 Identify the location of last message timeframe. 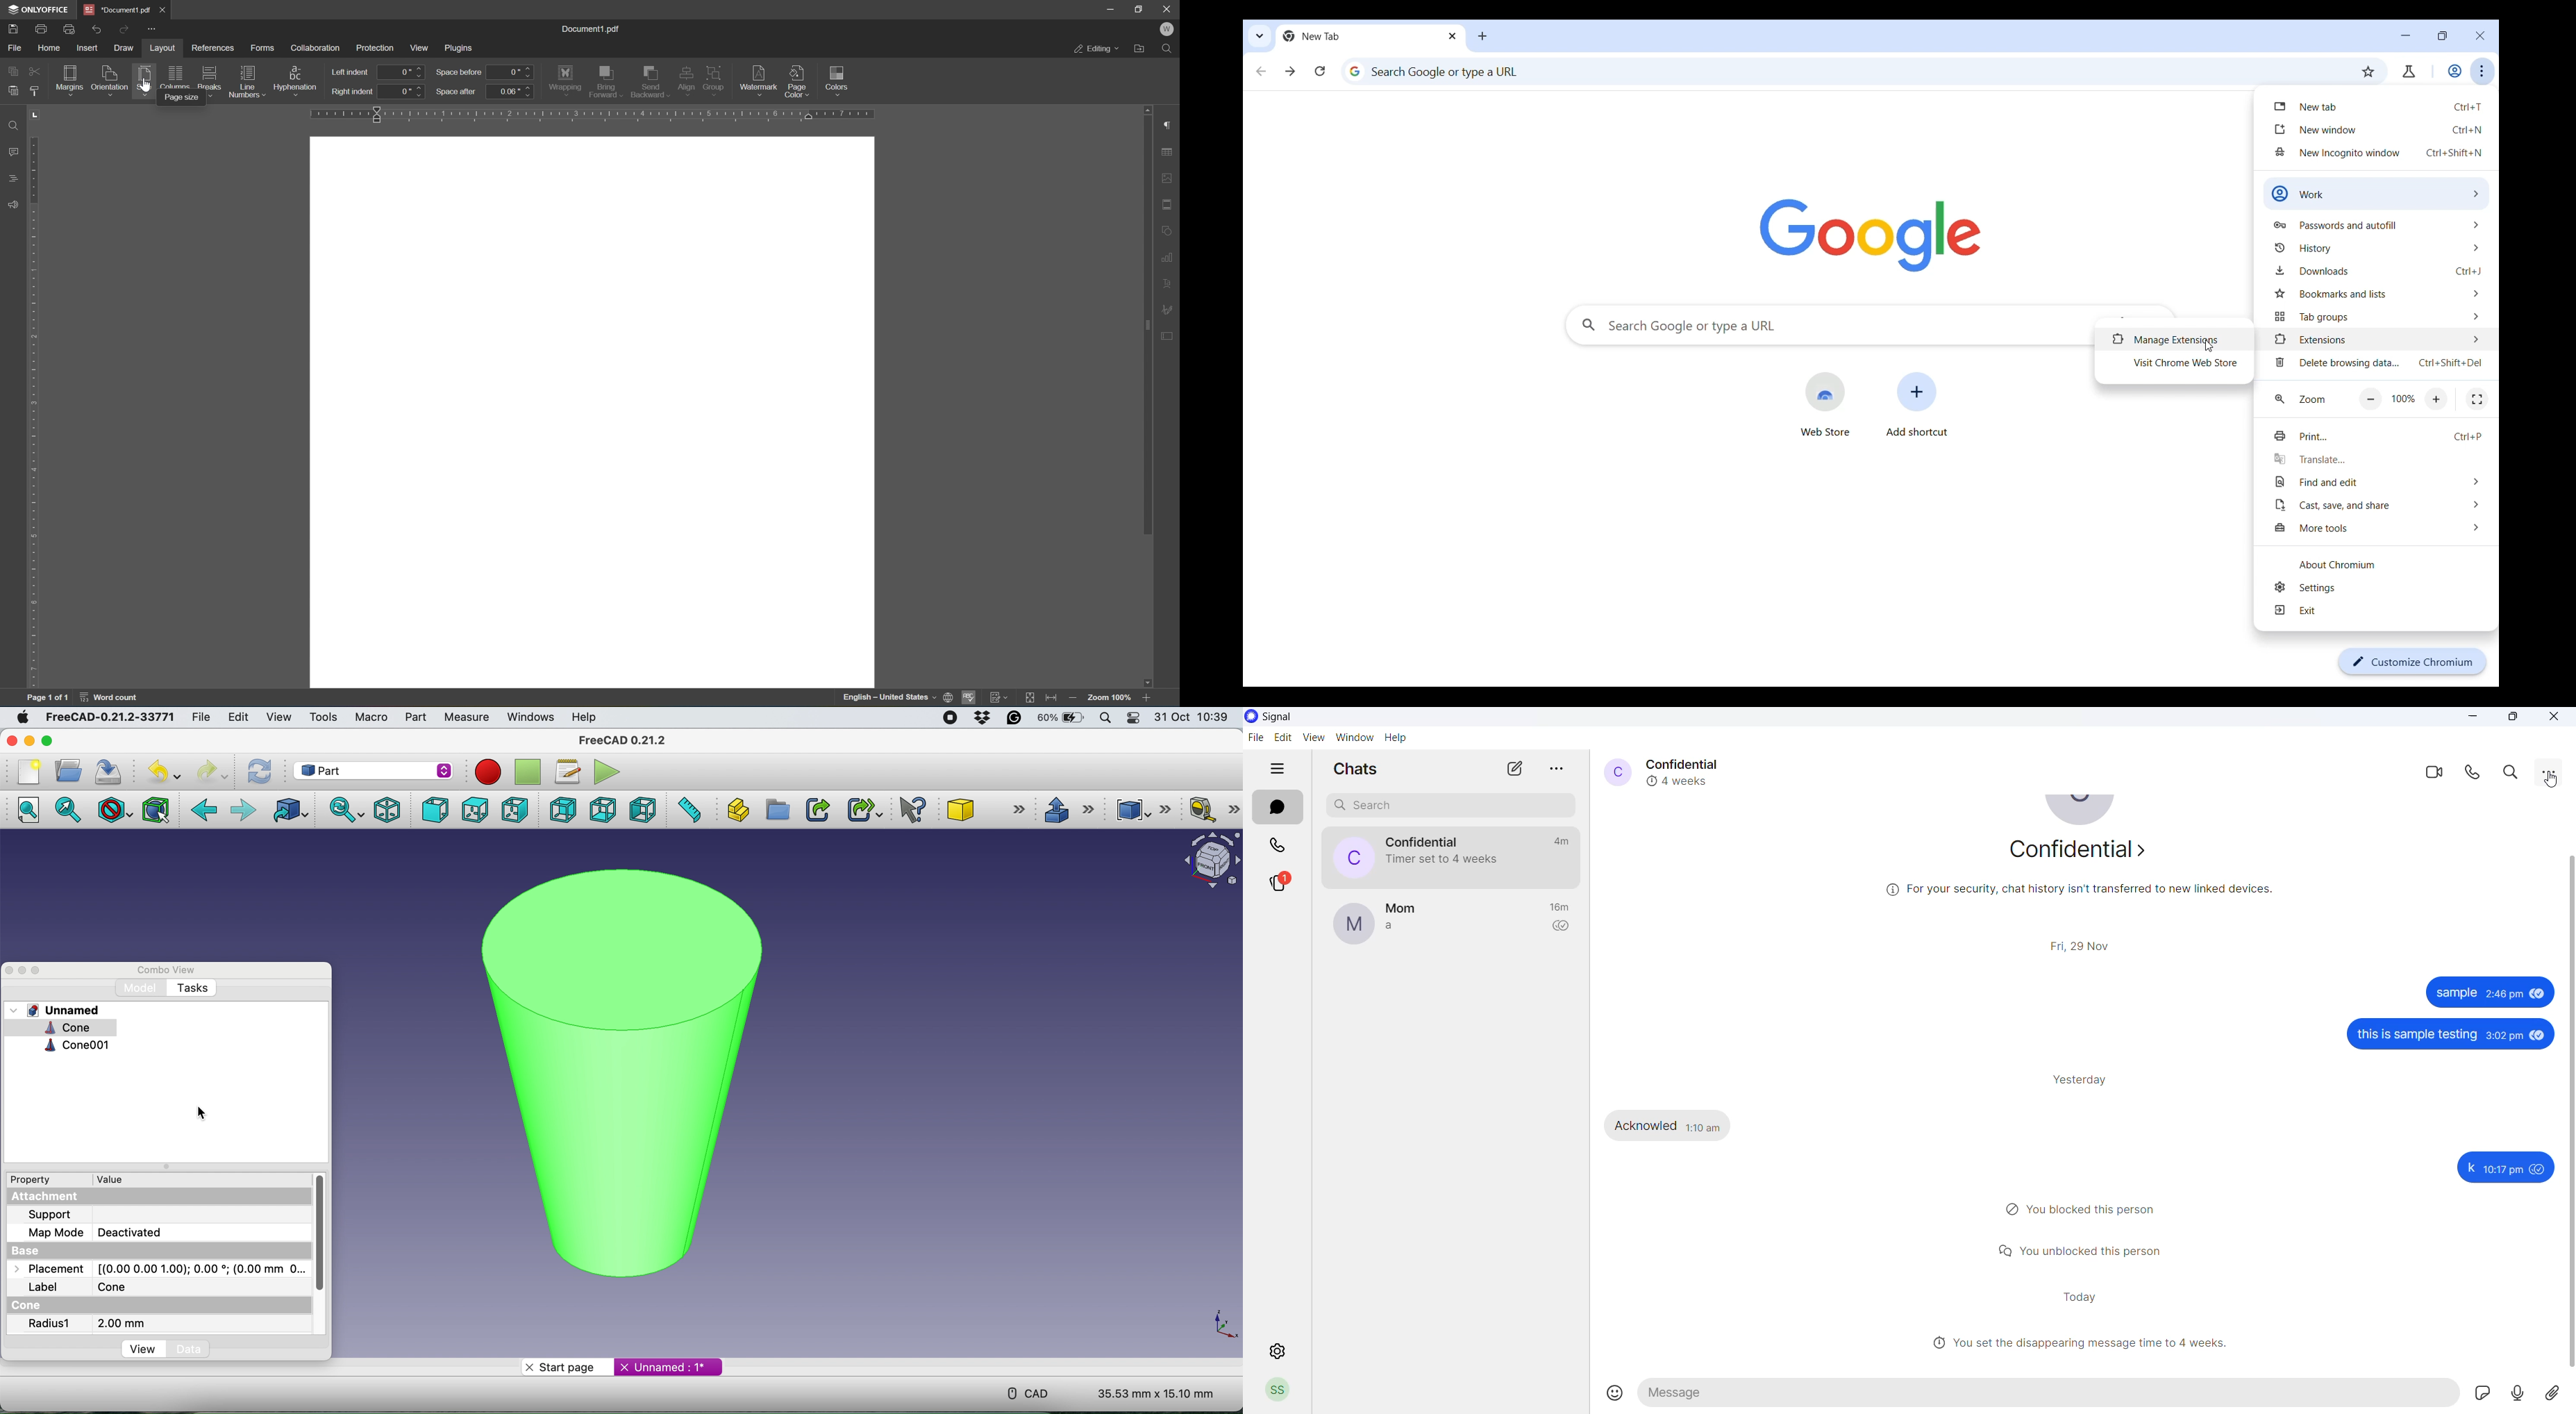
(1562, 908).